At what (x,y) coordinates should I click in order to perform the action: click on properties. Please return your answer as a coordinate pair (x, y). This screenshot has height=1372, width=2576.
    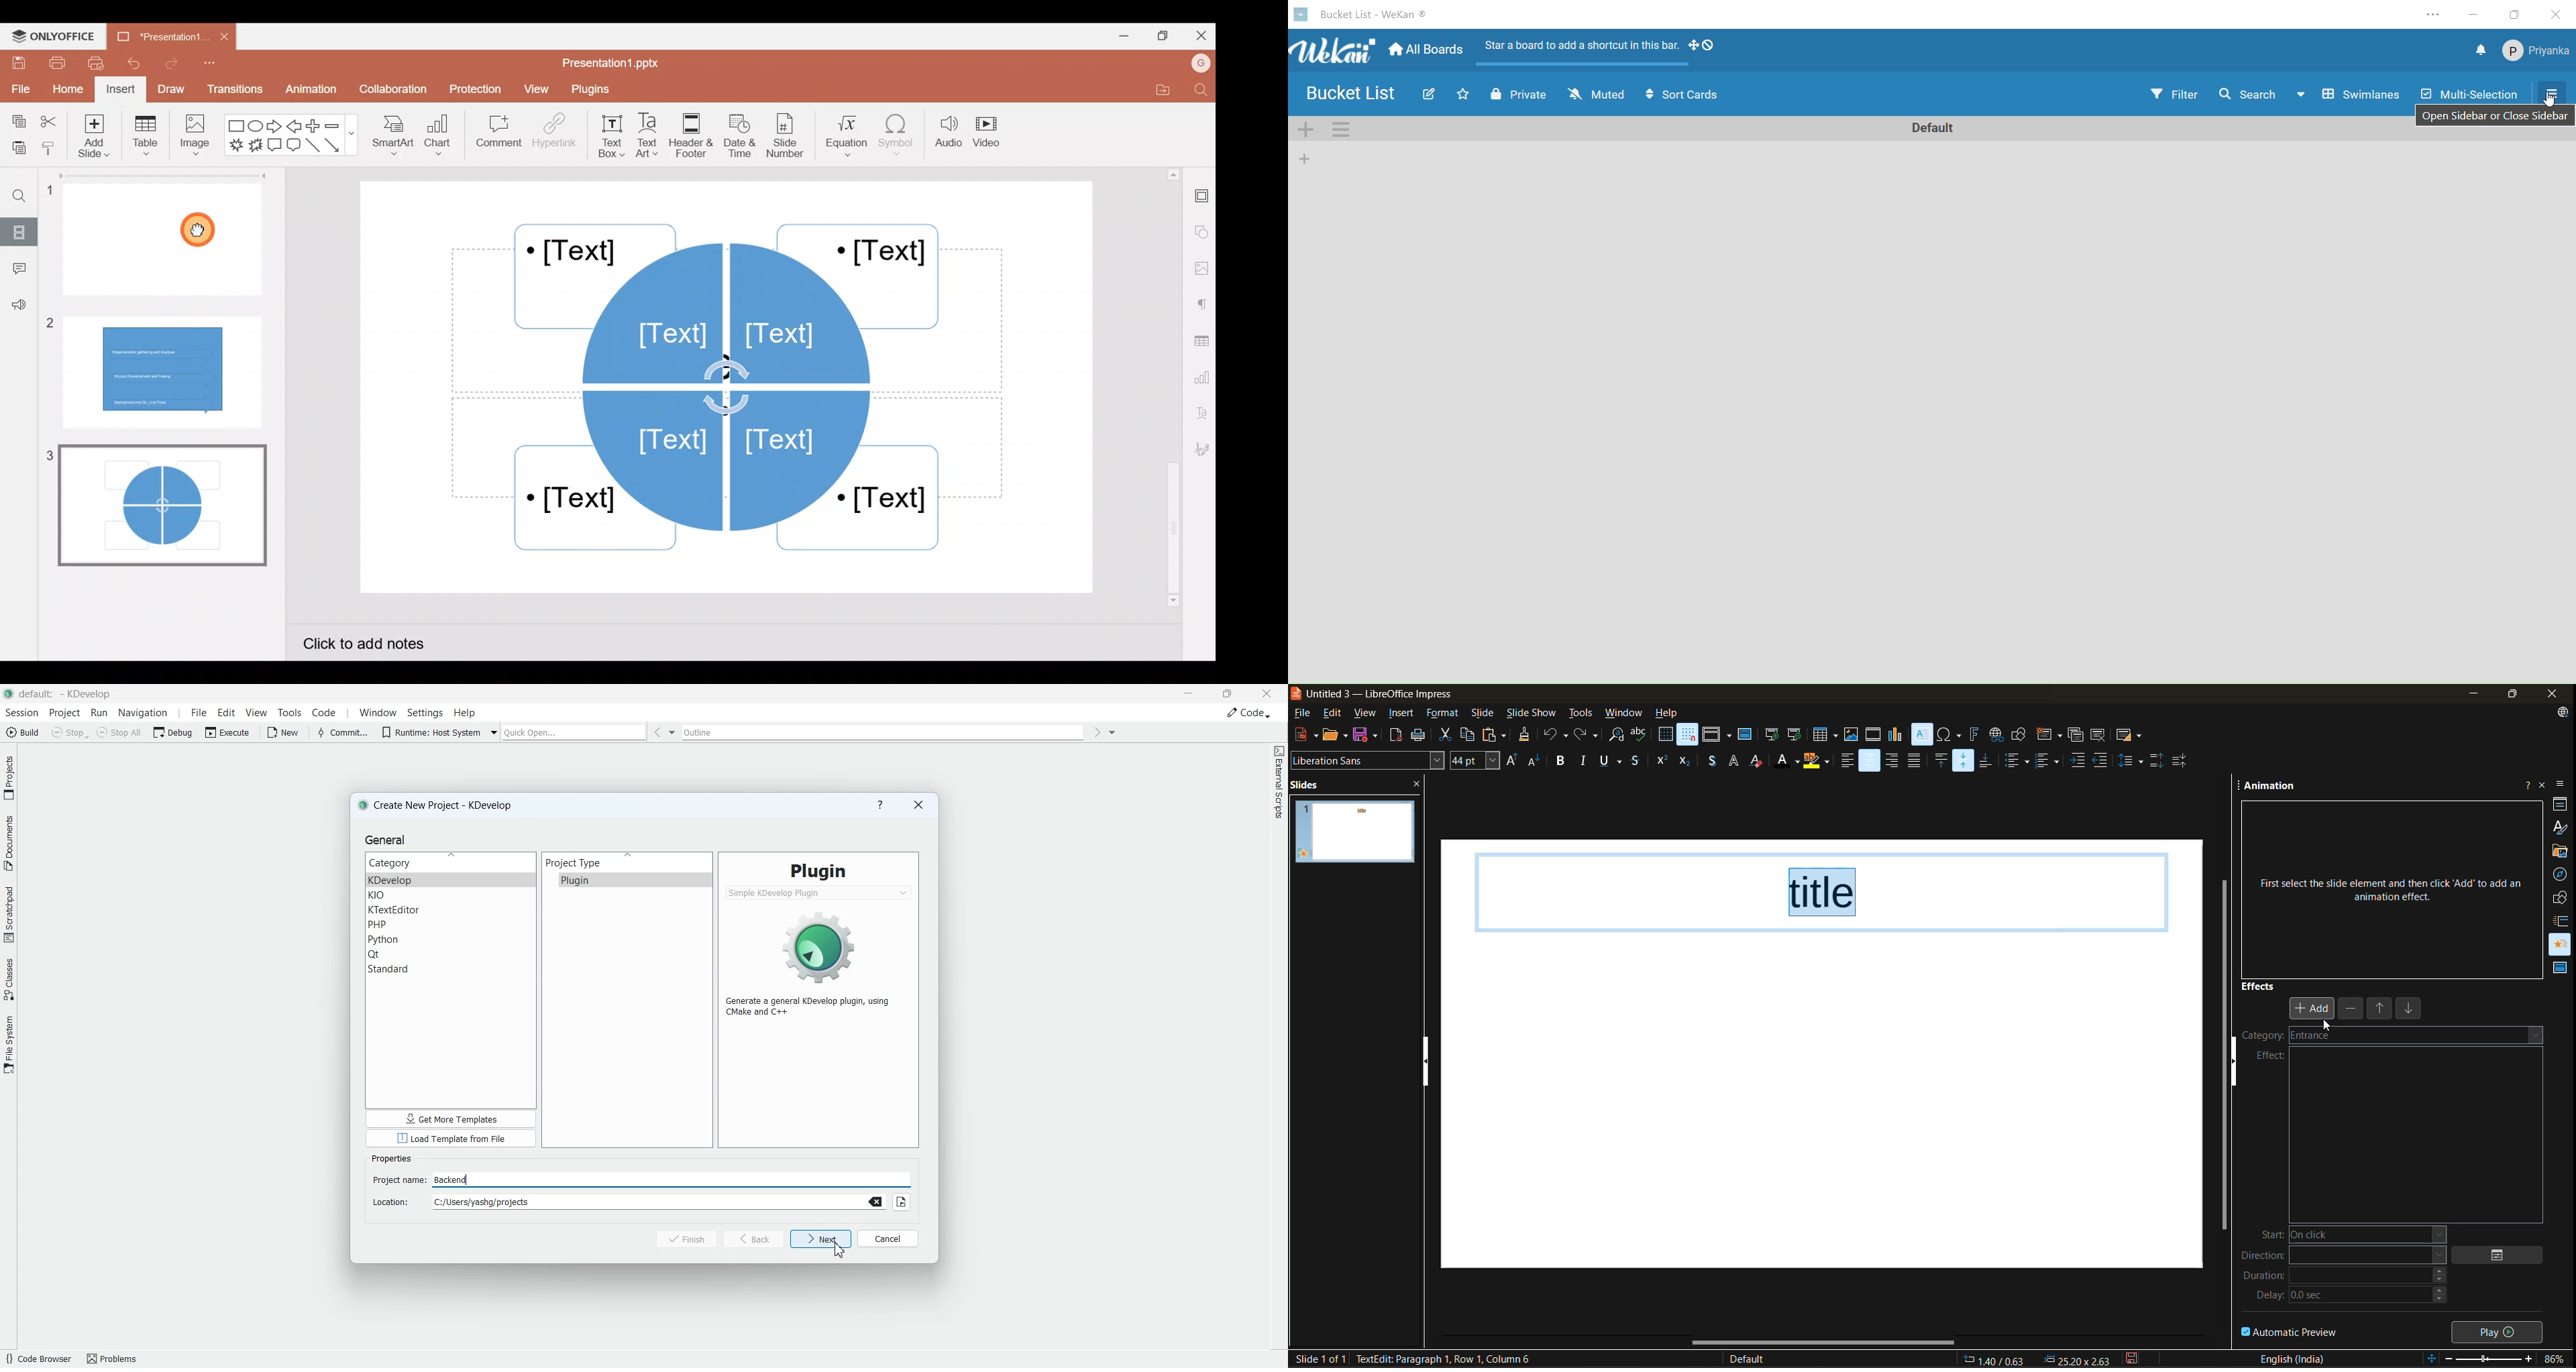
    Looking at the image, I should click on (2561, 803).